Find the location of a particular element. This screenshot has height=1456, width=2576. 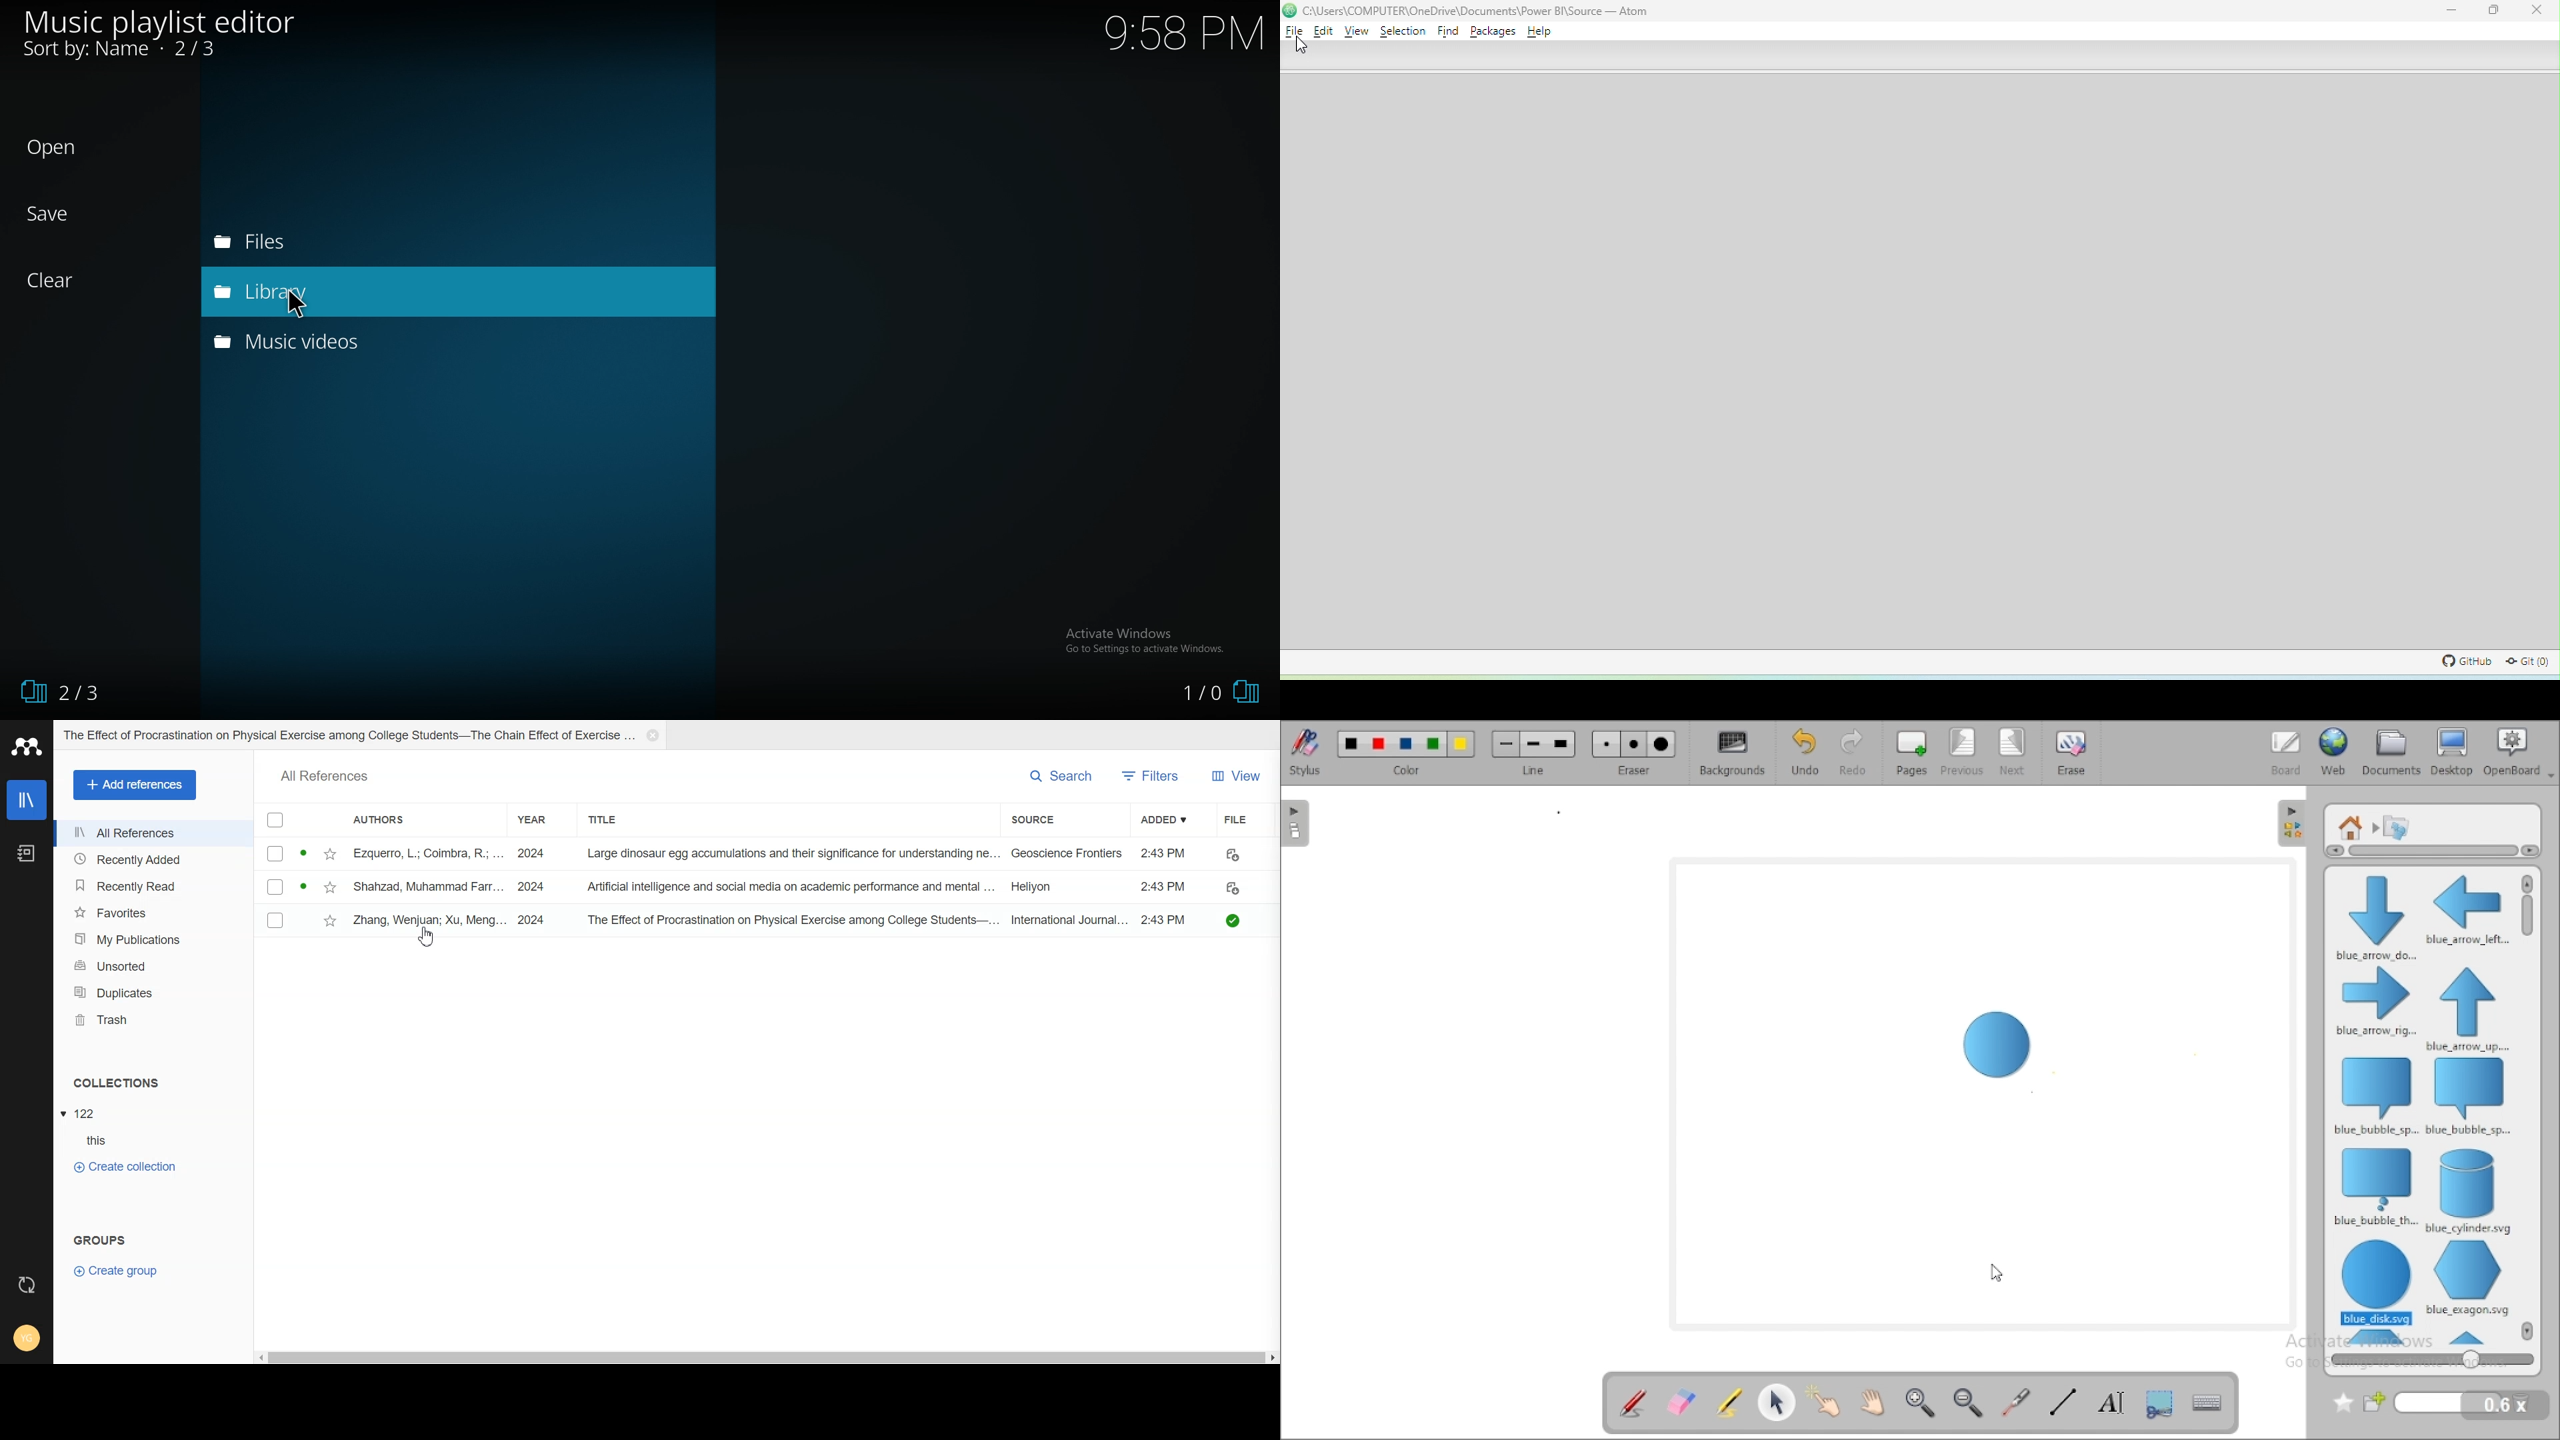

Library is located at coordinates (27, 800).